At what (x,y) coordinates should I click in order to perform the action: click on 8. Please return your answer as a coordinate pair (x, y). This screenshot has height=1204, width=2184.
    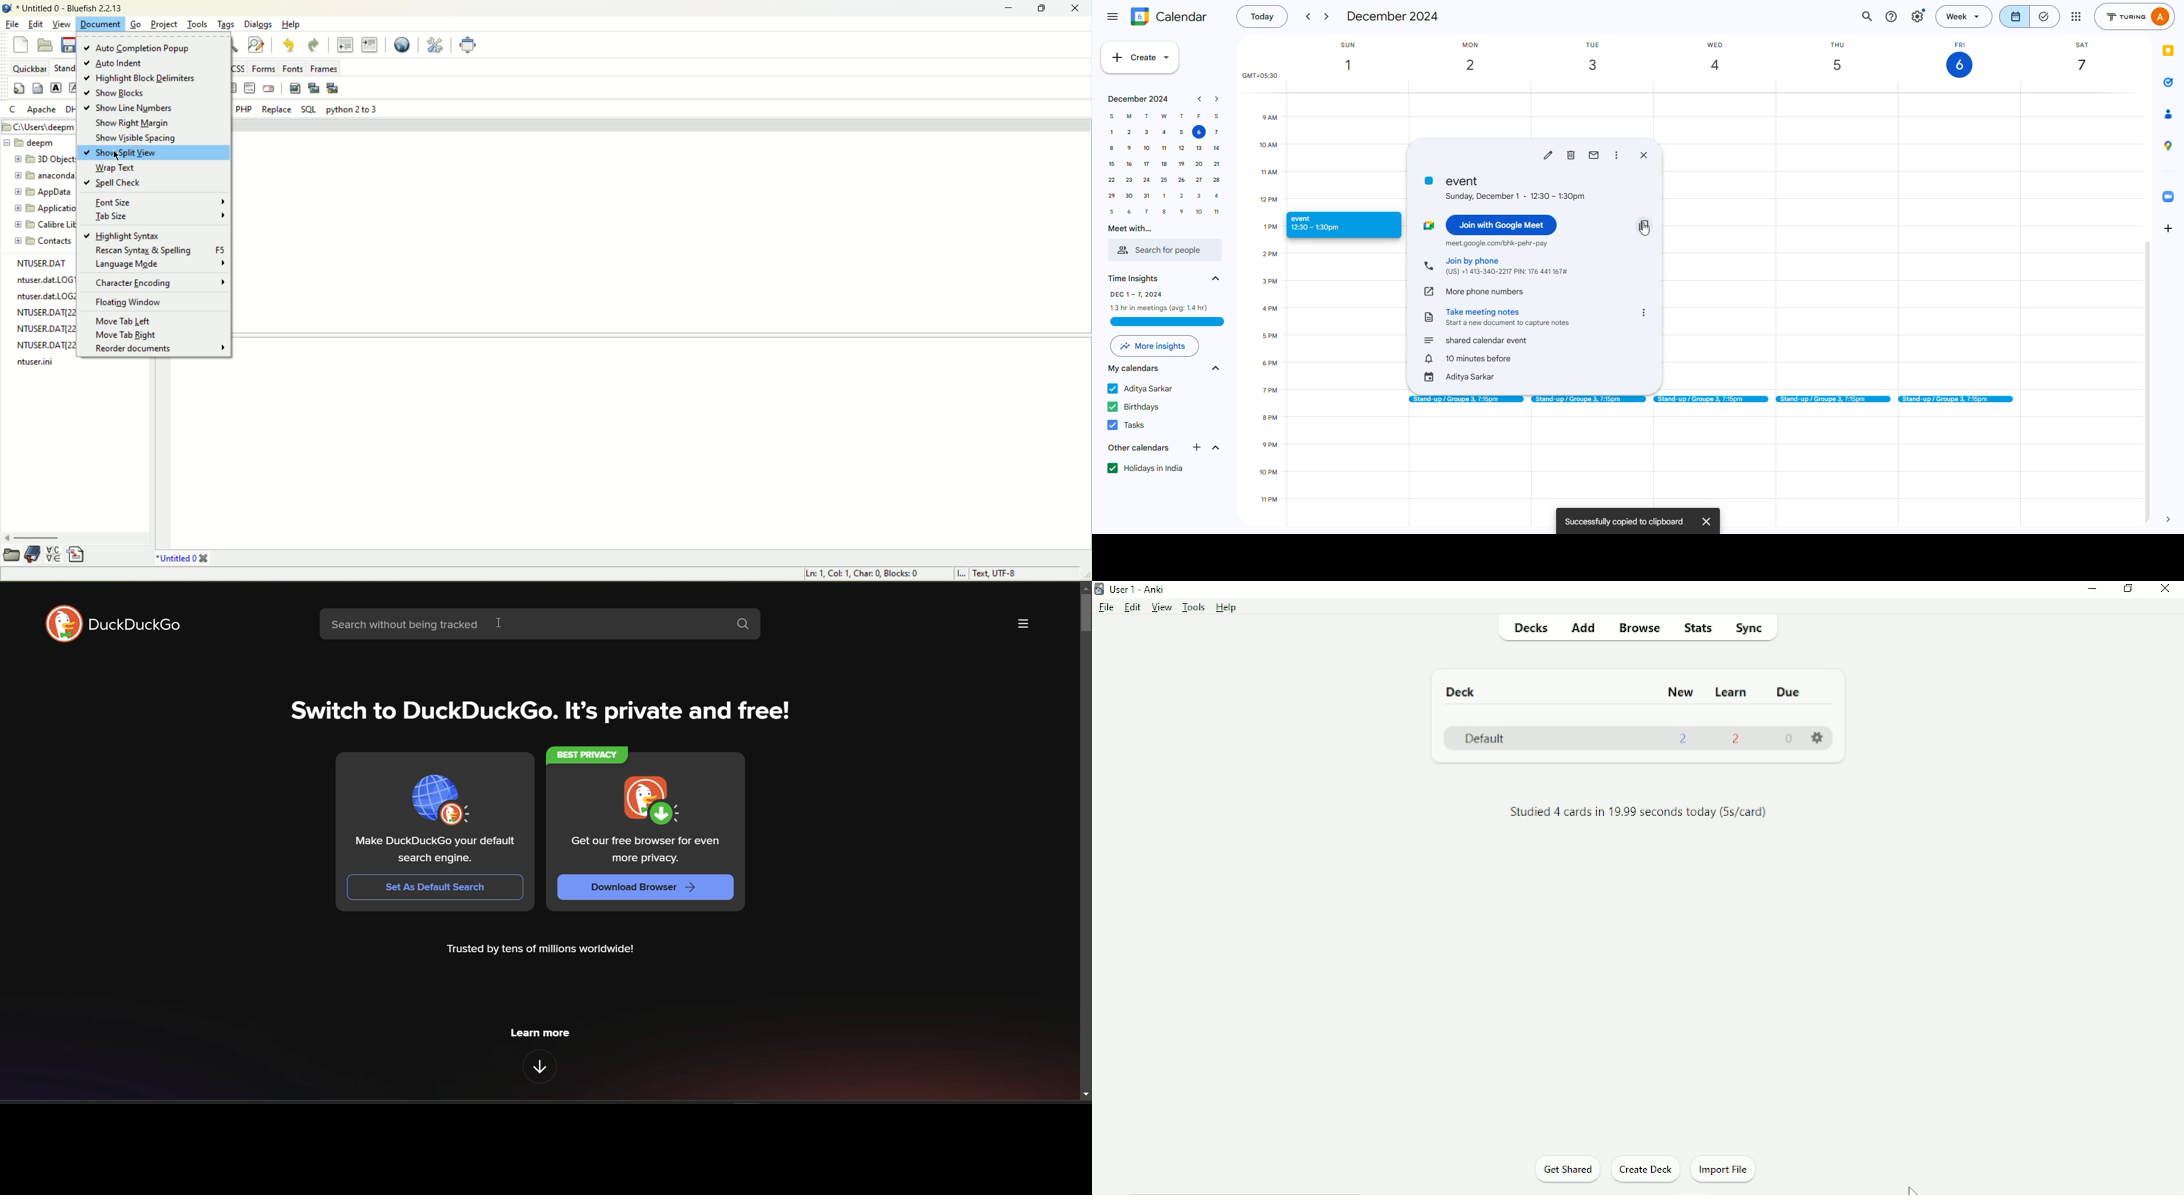
    Looking at the image, I should click on (1110, 149).